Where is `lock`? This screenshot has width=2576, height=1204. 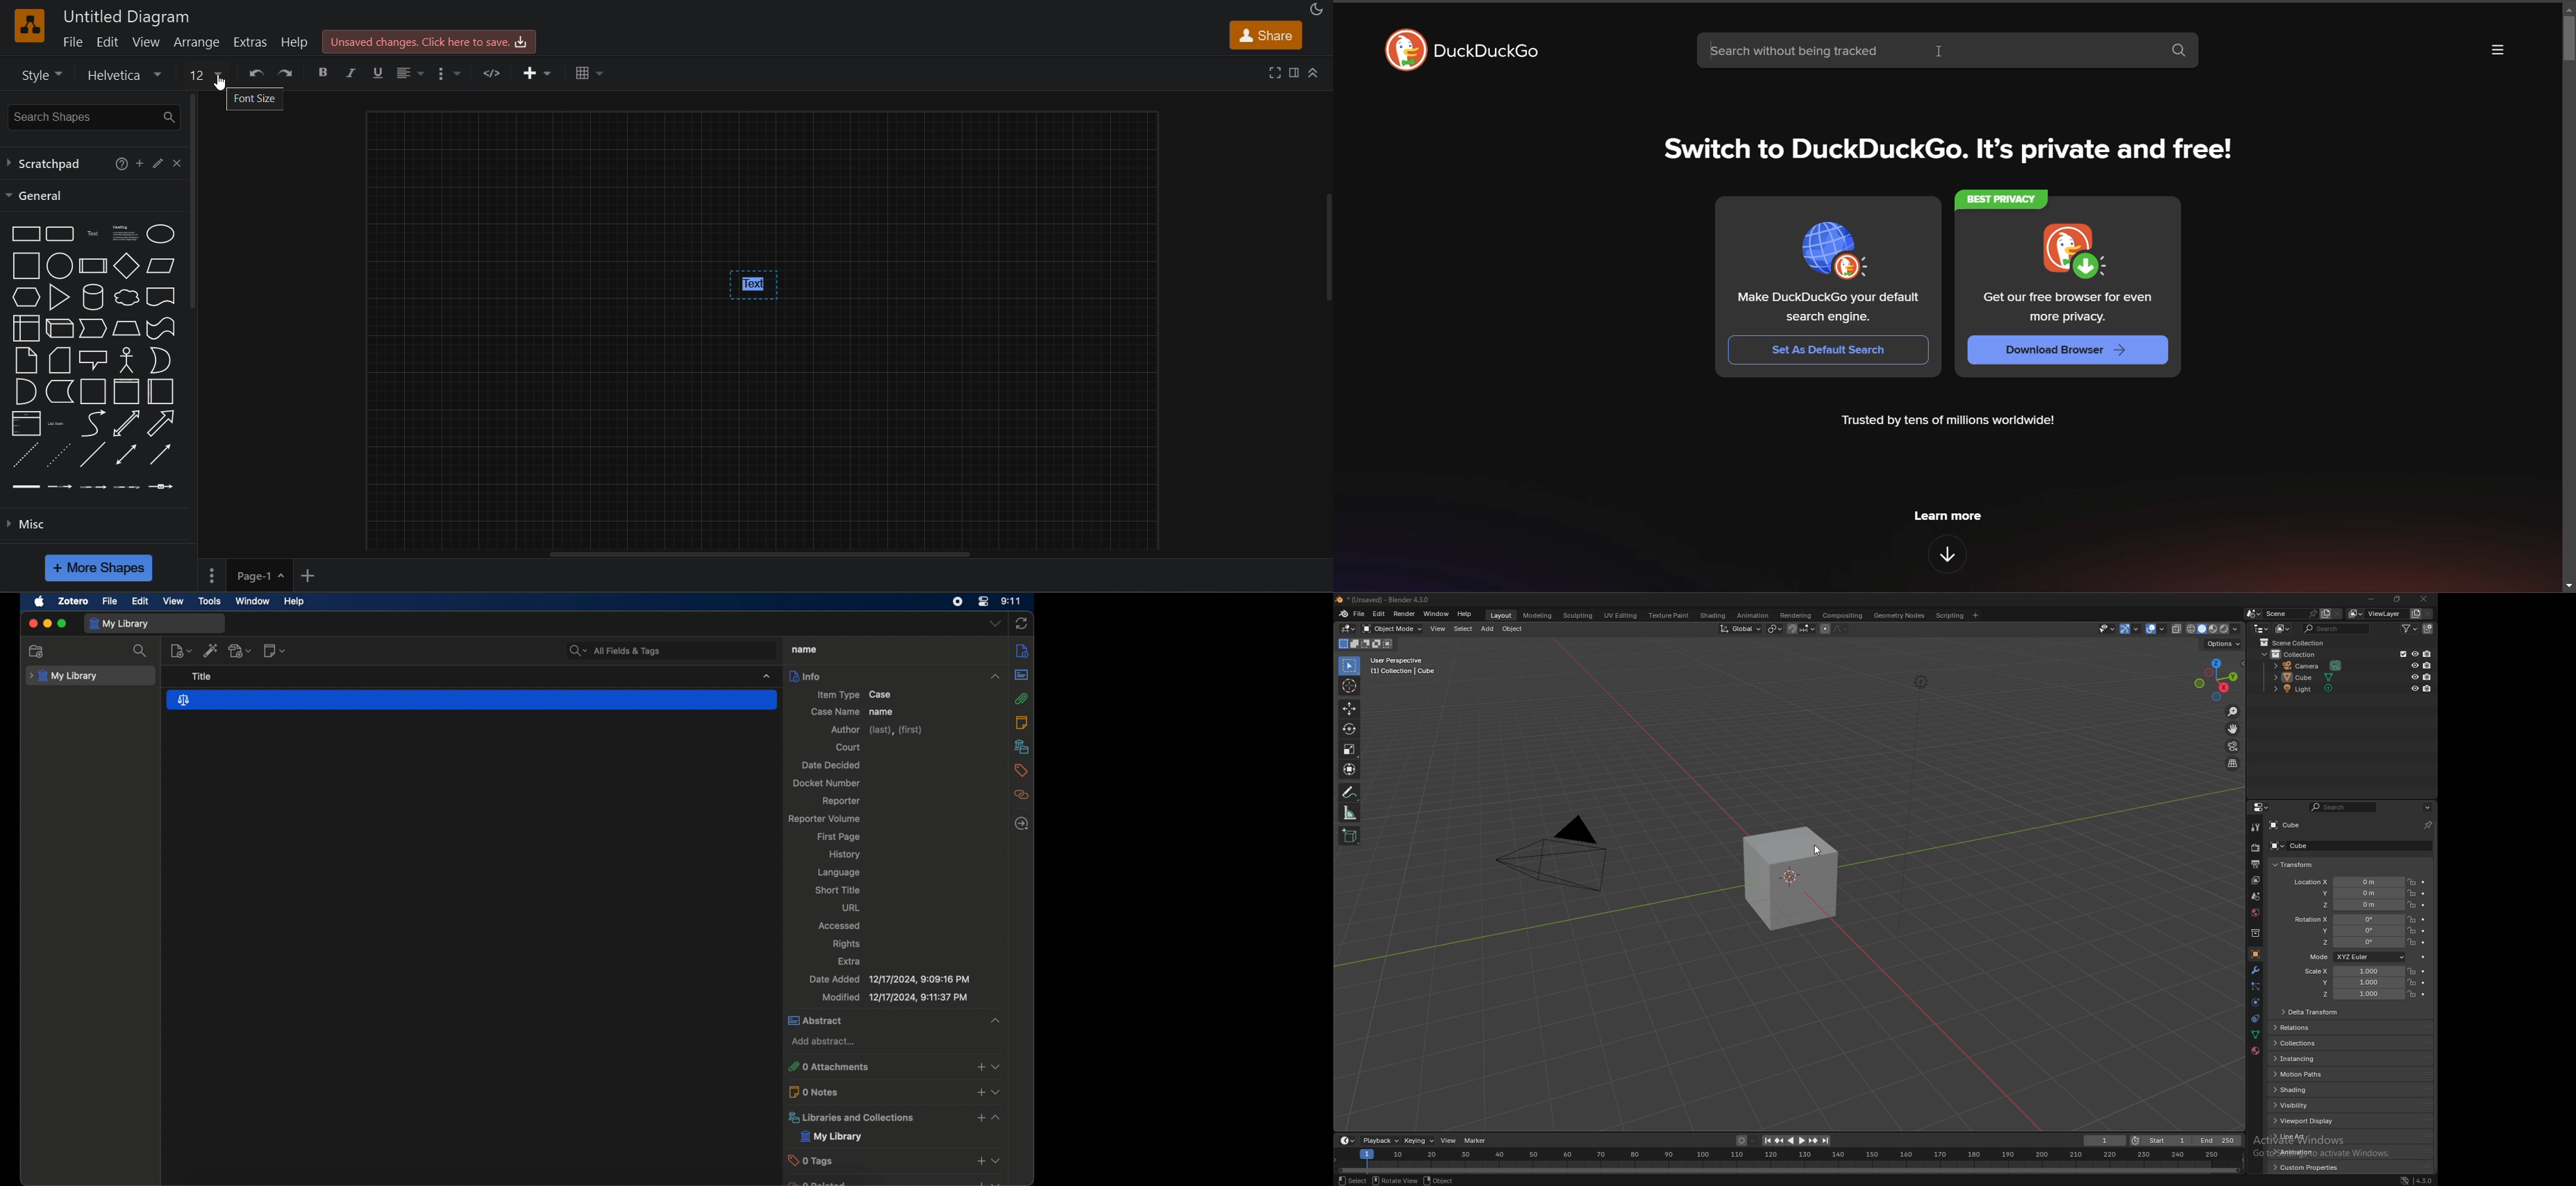
lock is located at coordinates (2413, 894).